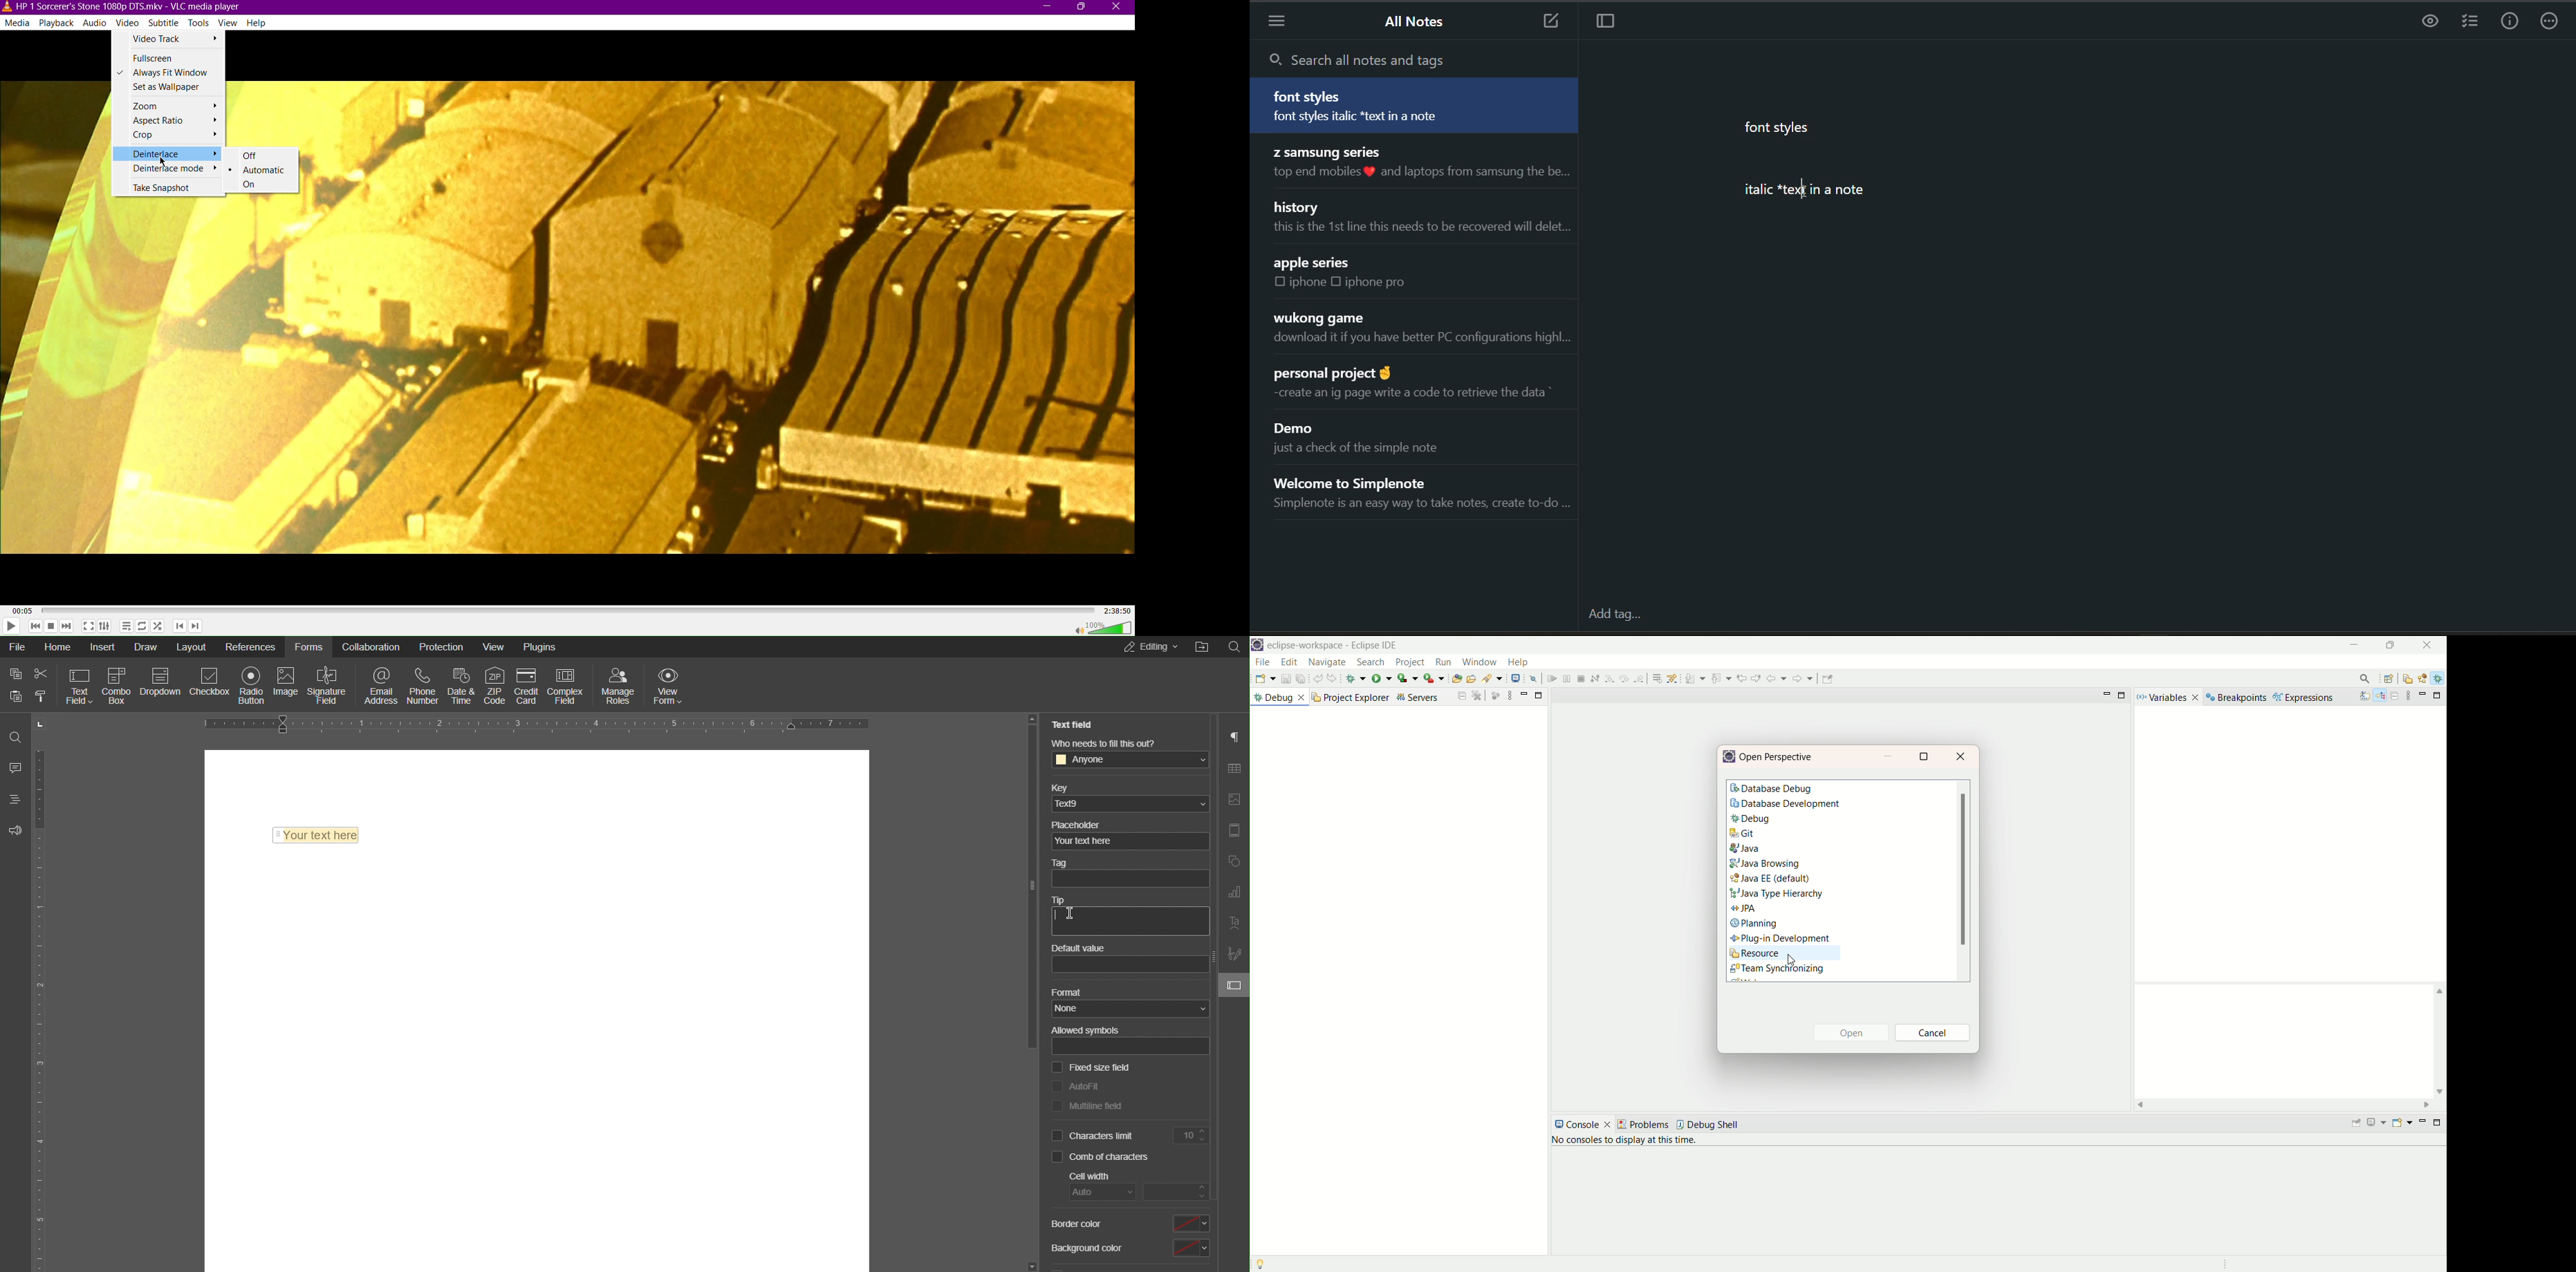 Image resolution: width=2576 pixels, height=1288 pixels. Describe the element at coordinates (1101, 627) in the screenshot. I see `Volume 100%` at that location.